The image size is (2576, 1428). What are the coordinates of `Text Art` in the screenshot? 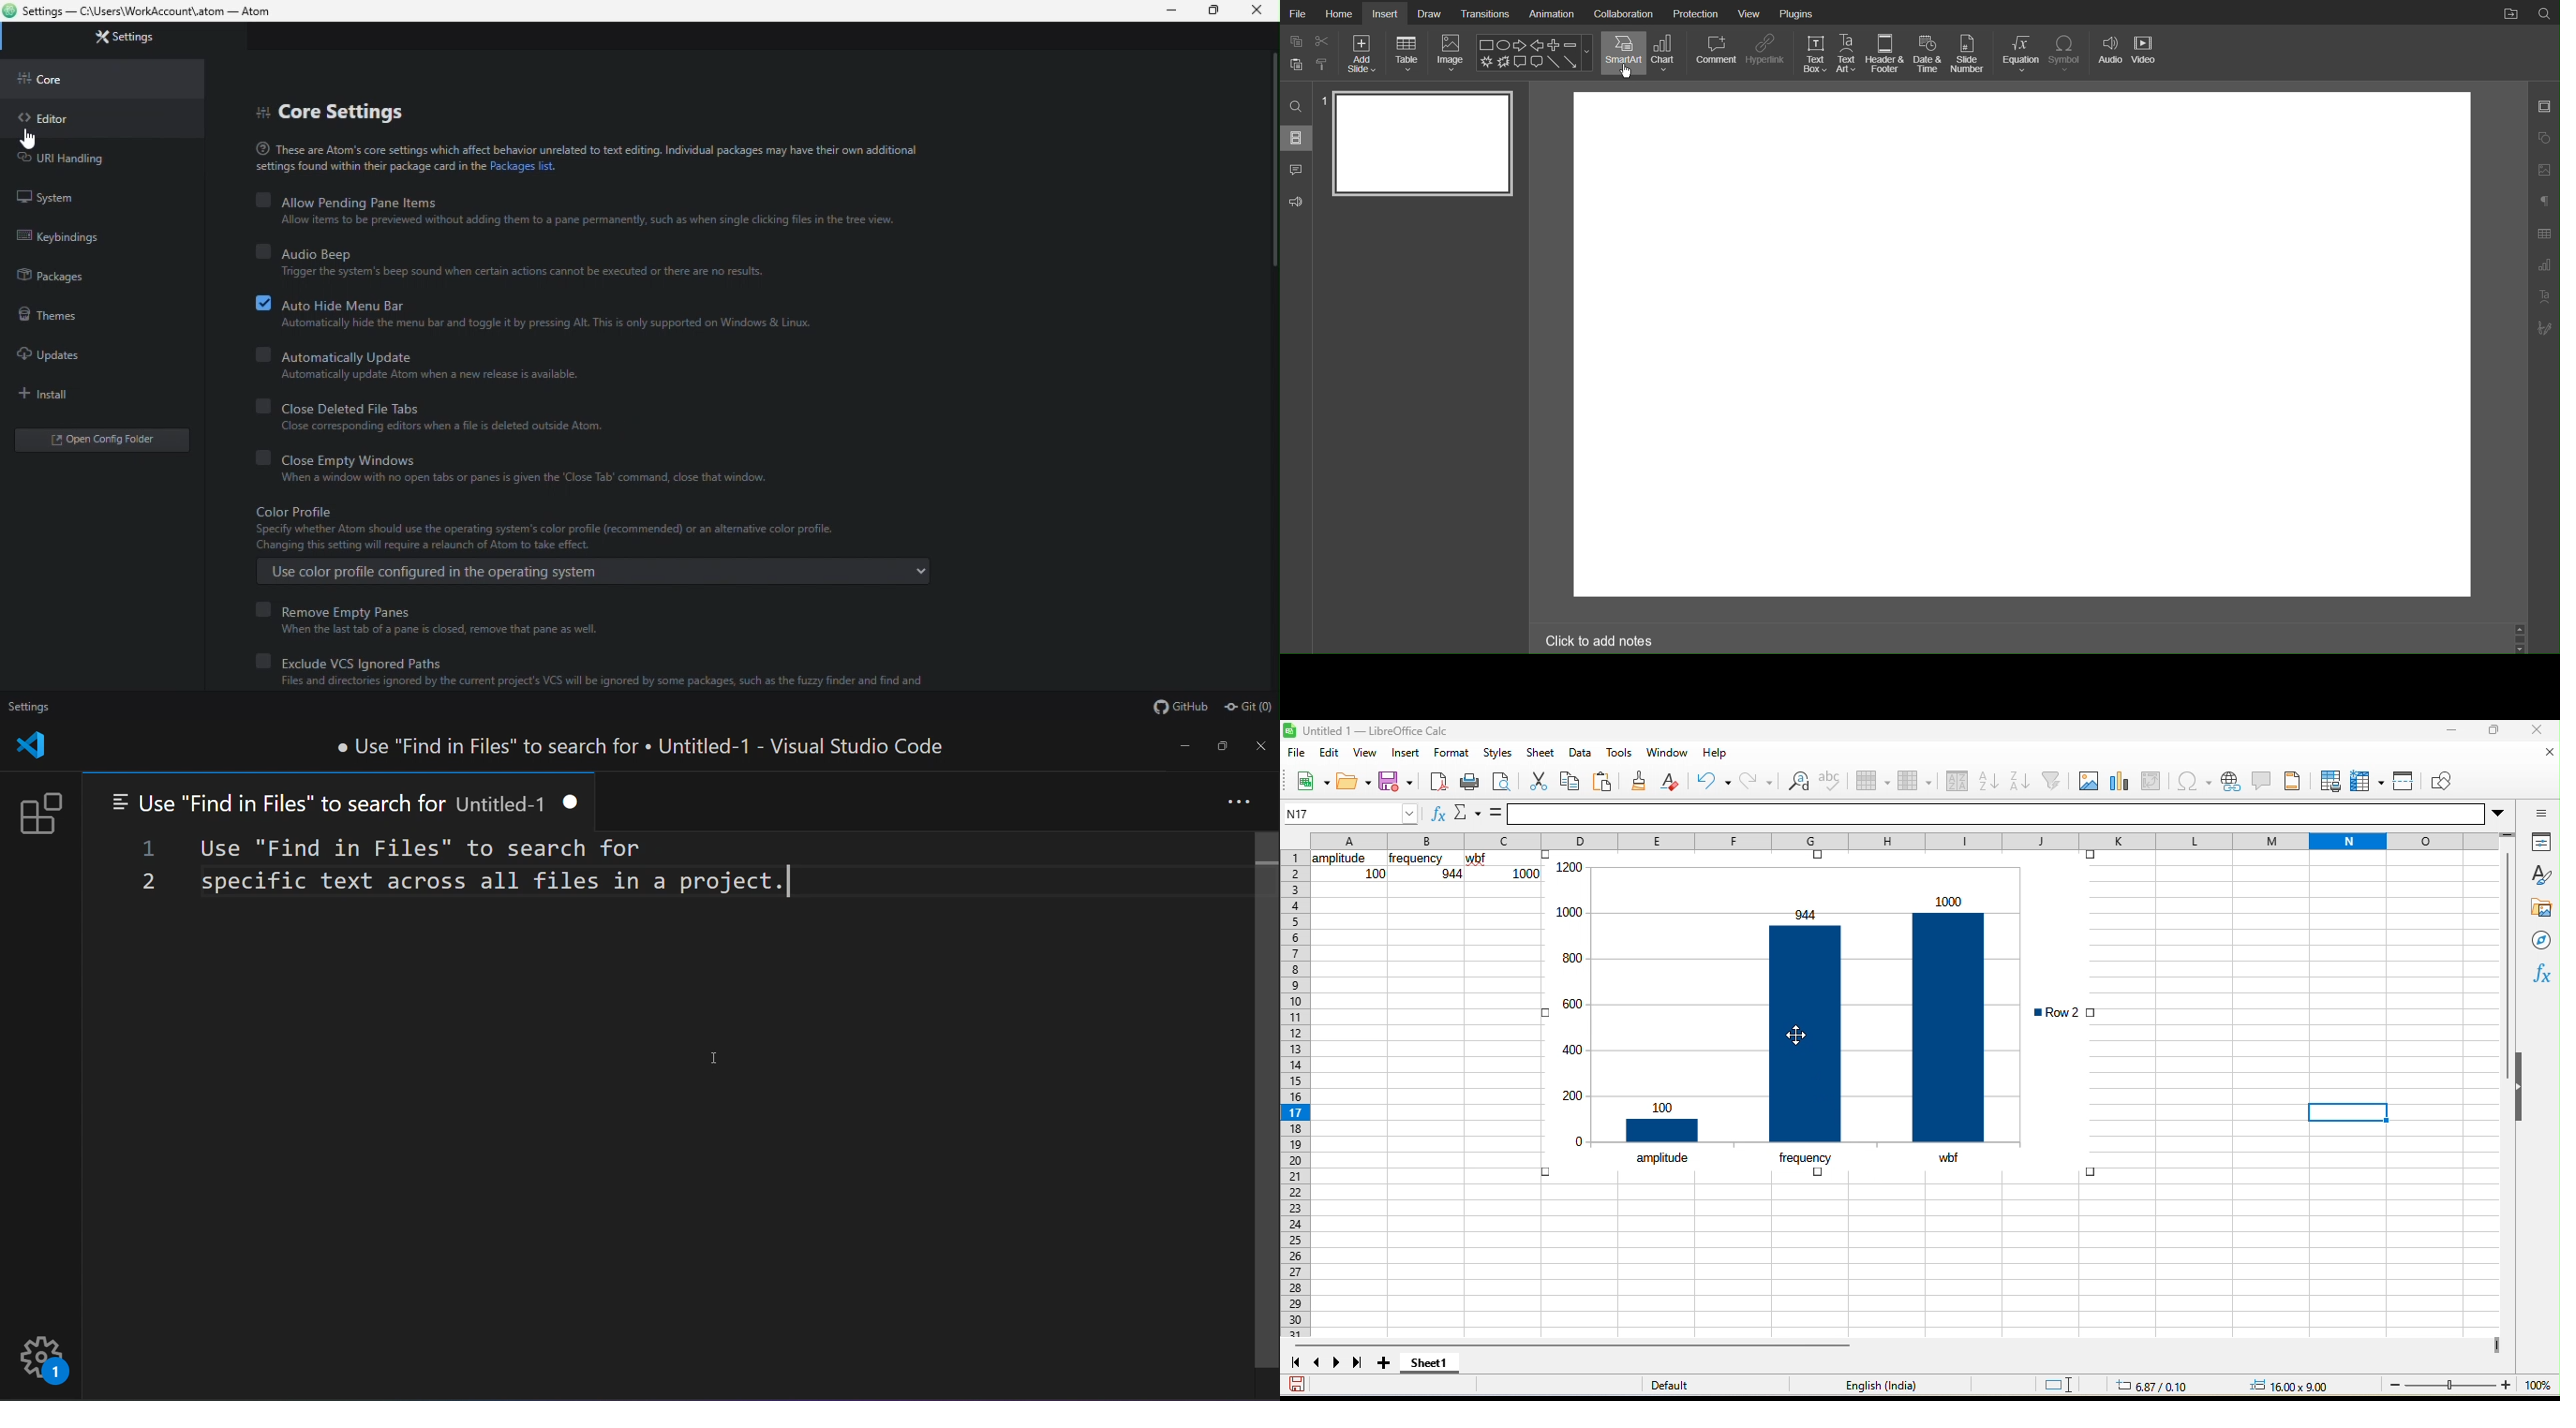 It's located at (1847, 55).